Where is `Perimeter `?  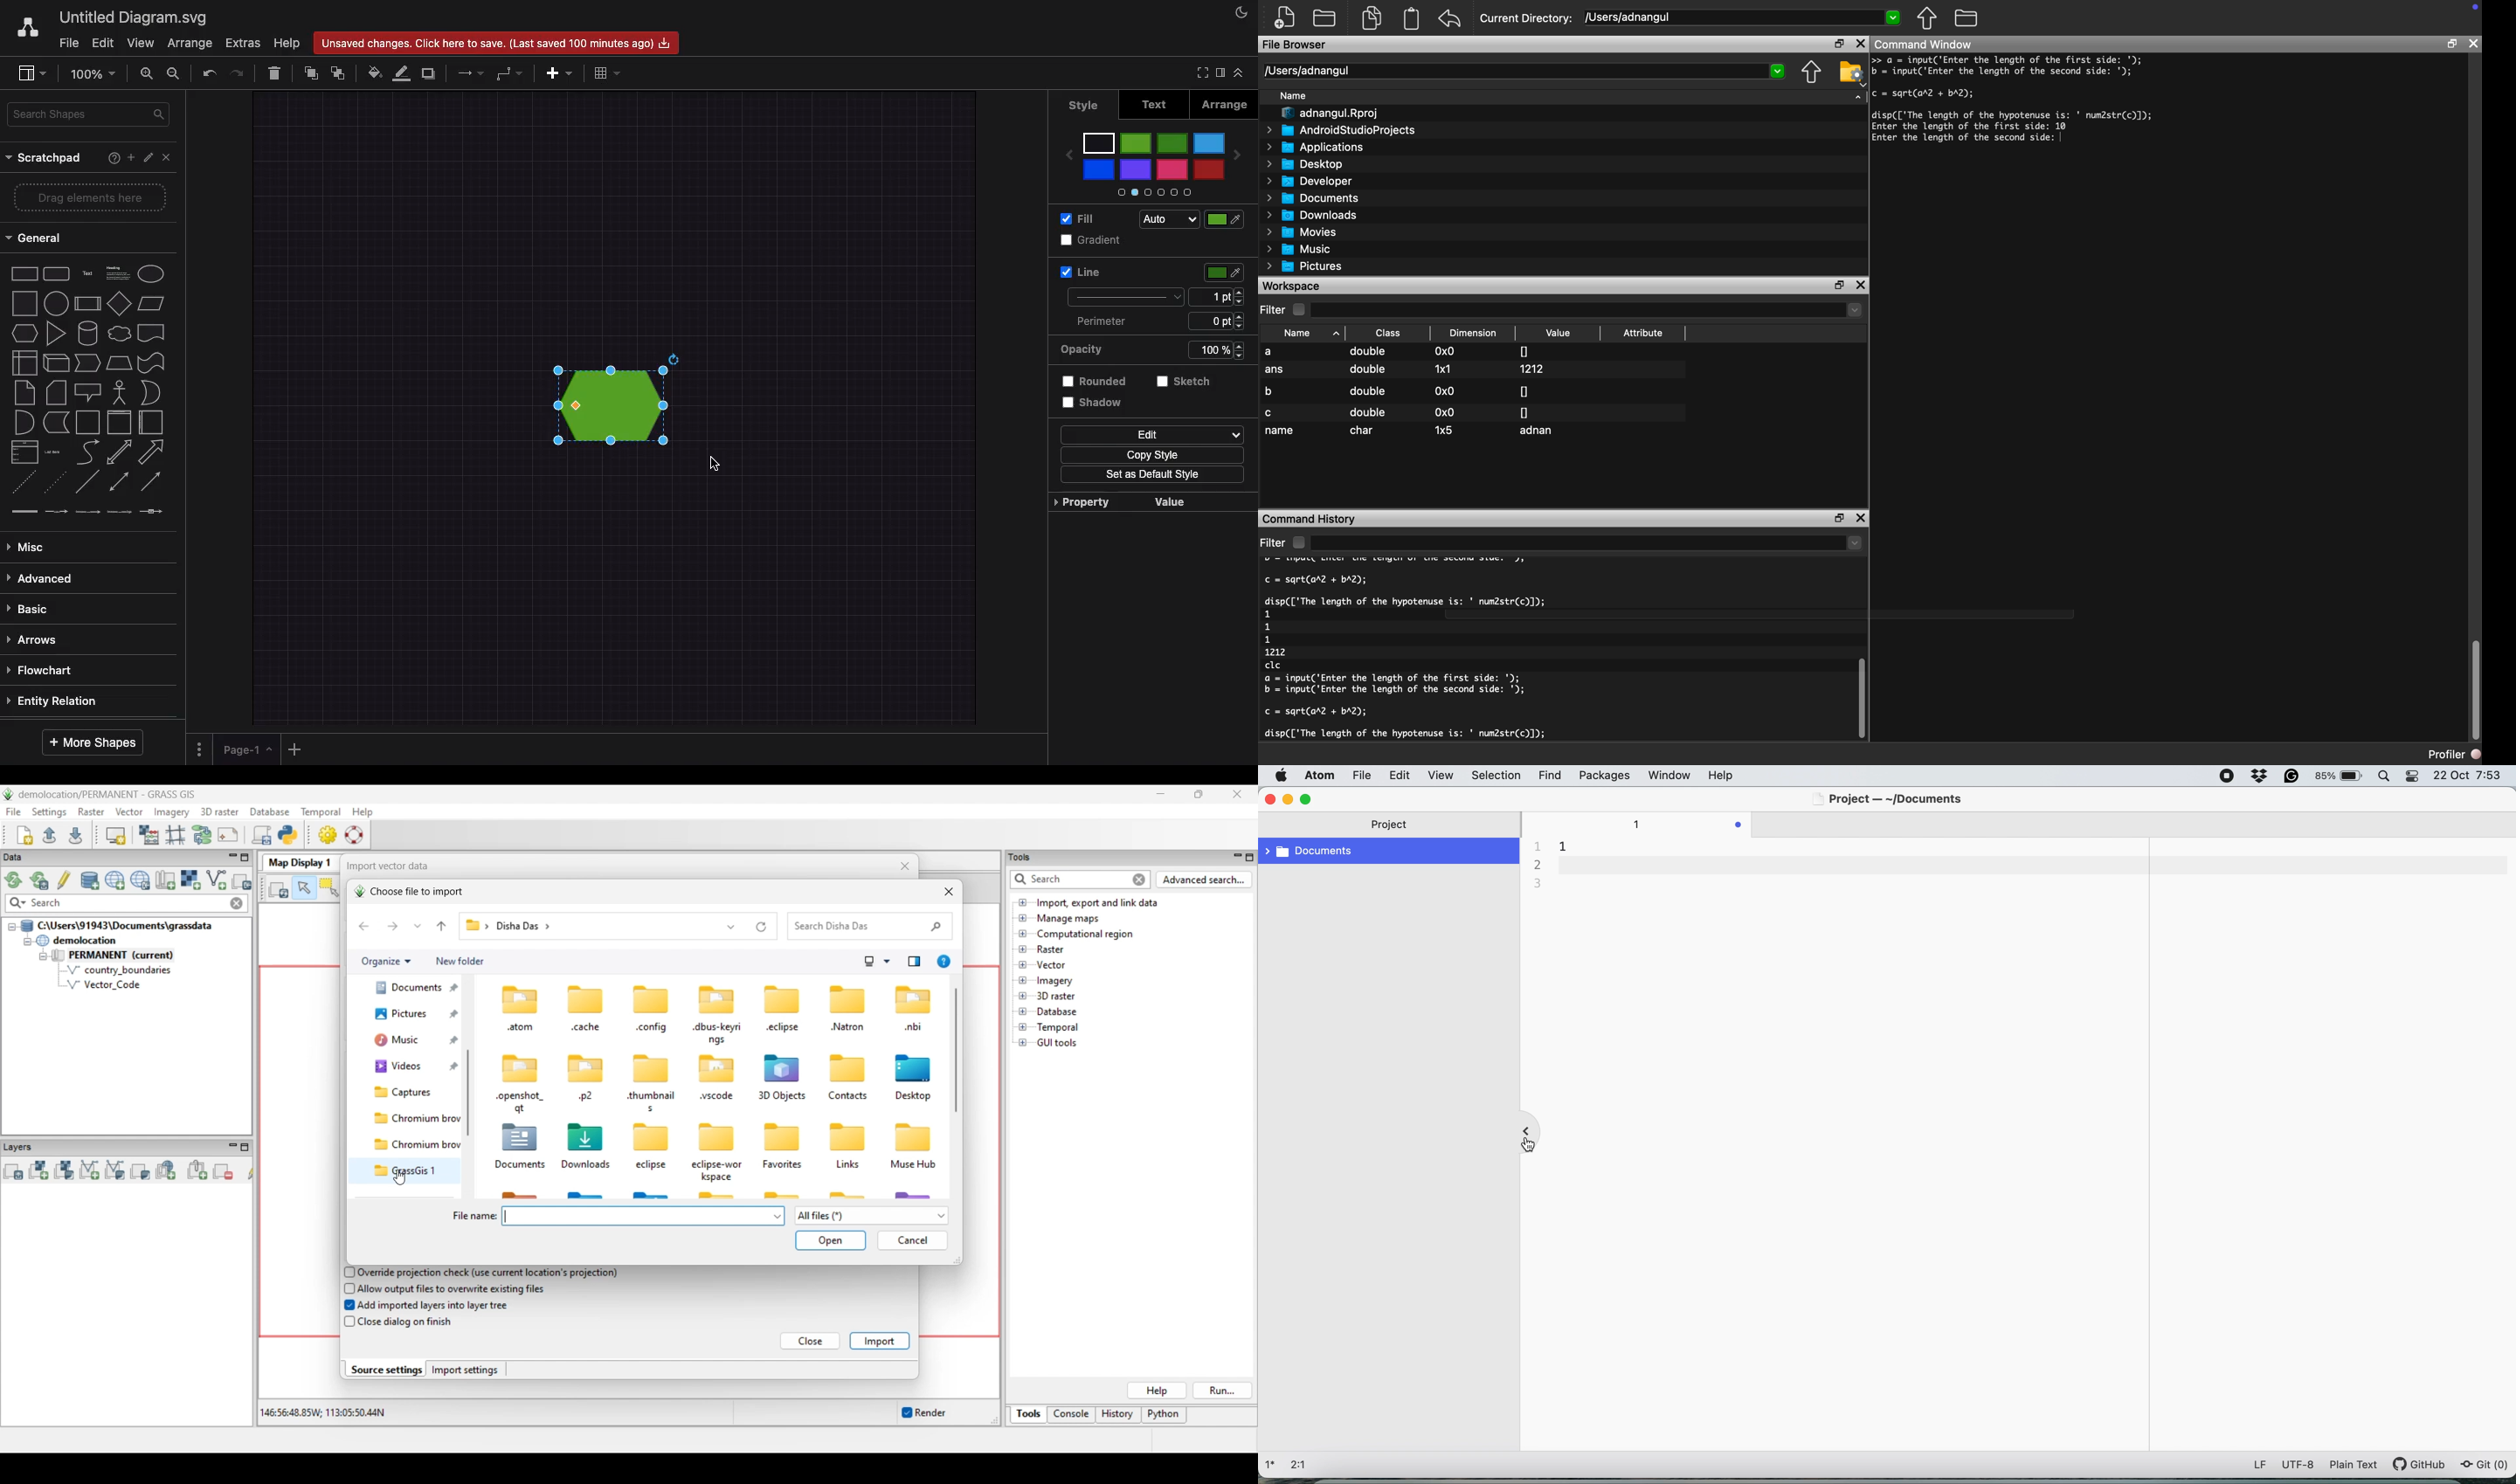
Perimeter  is located at coordinates (1161, 321).